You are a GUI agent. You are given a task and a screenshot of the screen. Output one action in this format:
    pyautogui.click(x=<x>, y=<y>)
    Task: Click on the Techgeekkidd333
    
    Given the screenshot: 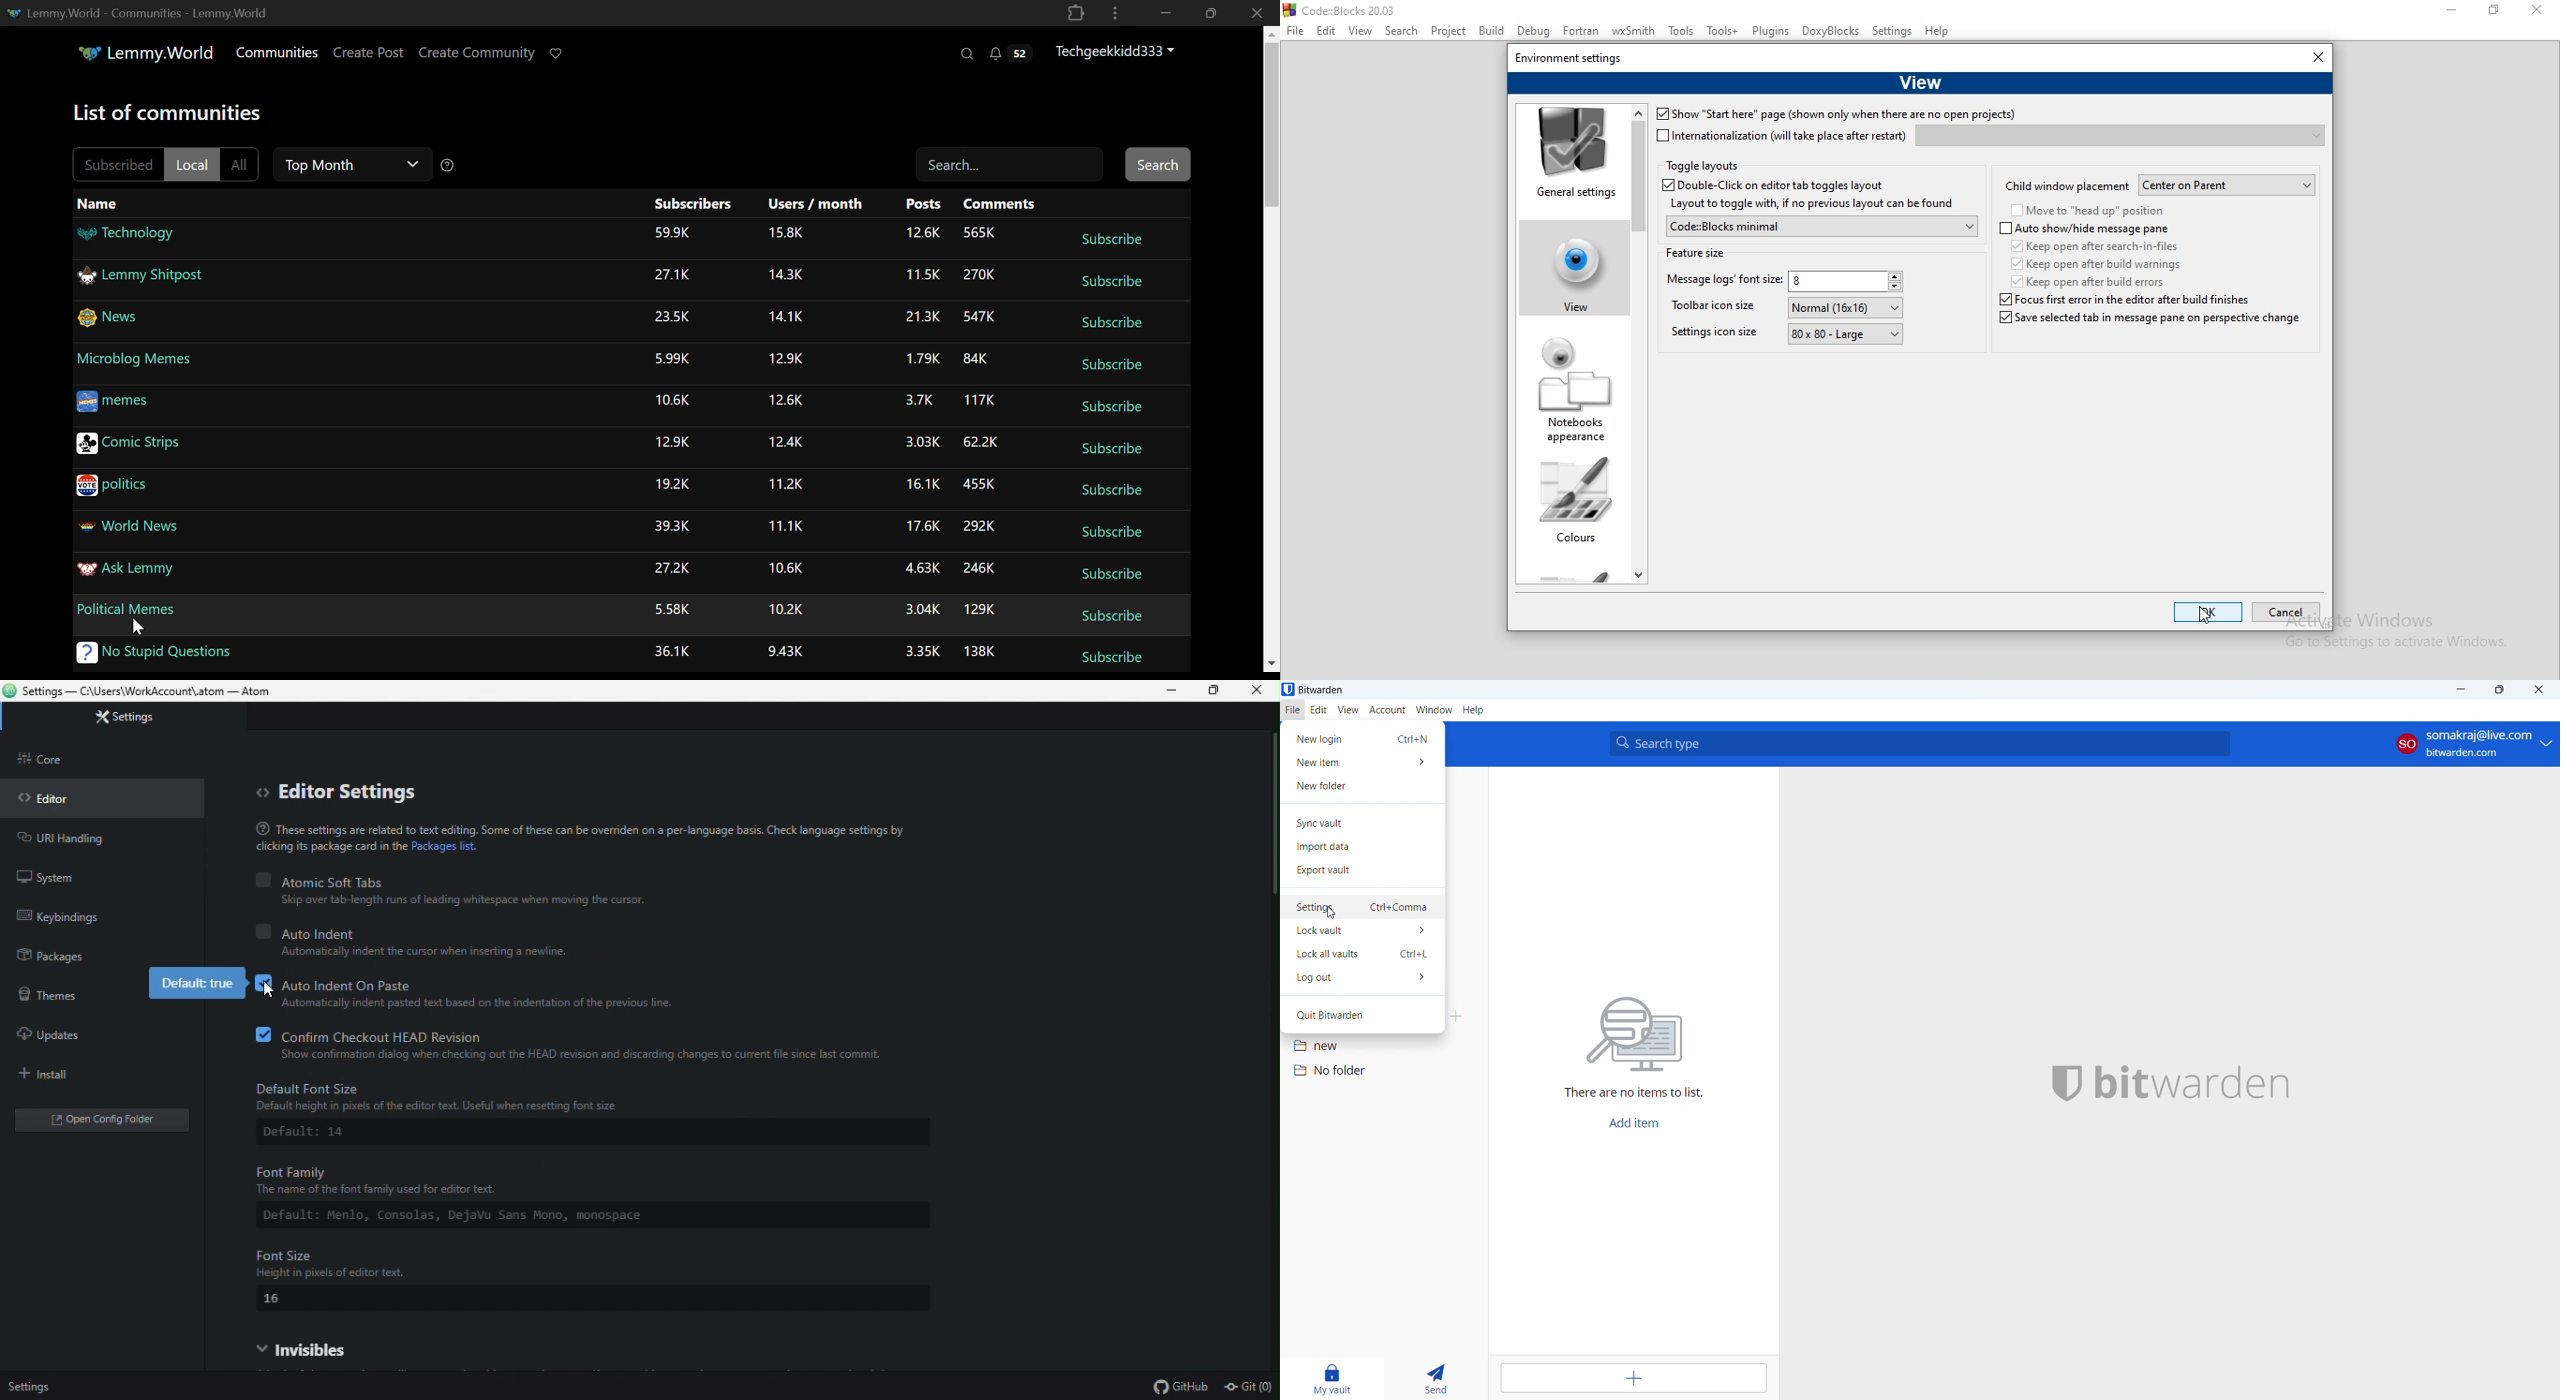 What is the action you would take?
    pyautogui.click(x=1115, y=52)
    